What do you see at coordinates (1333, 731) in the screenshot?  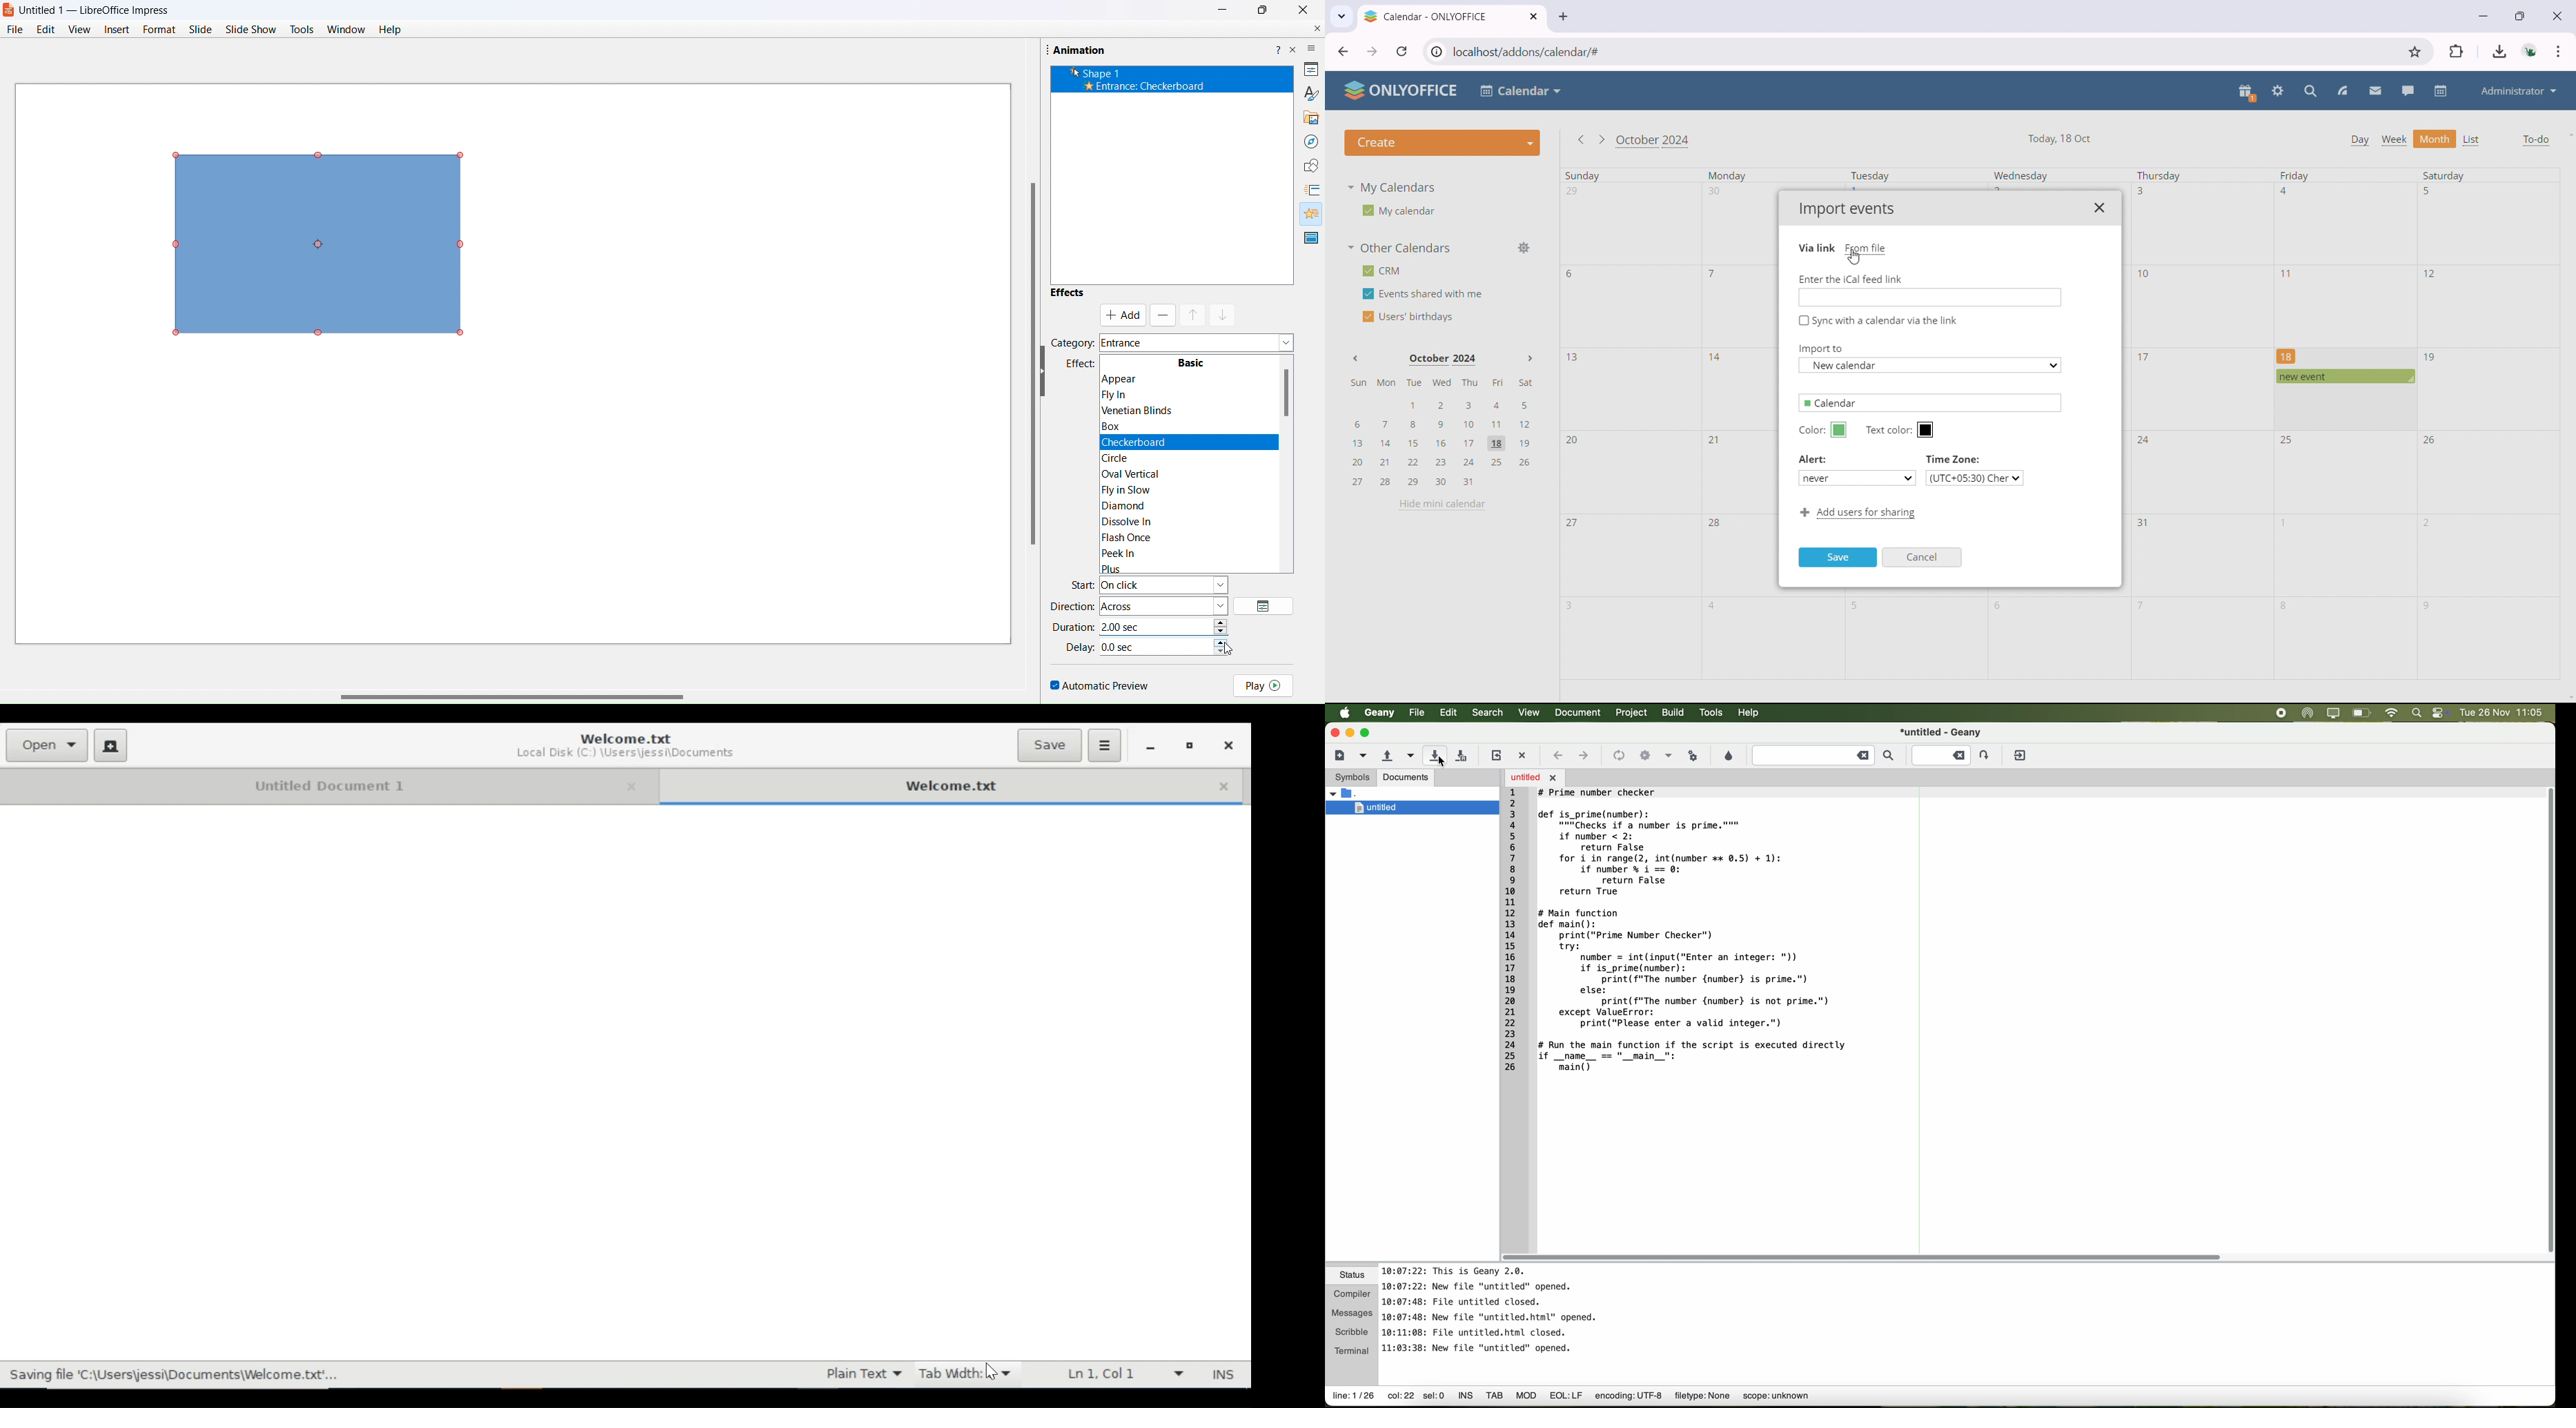 I see `close Geany` at bounding box center [1333, 731].